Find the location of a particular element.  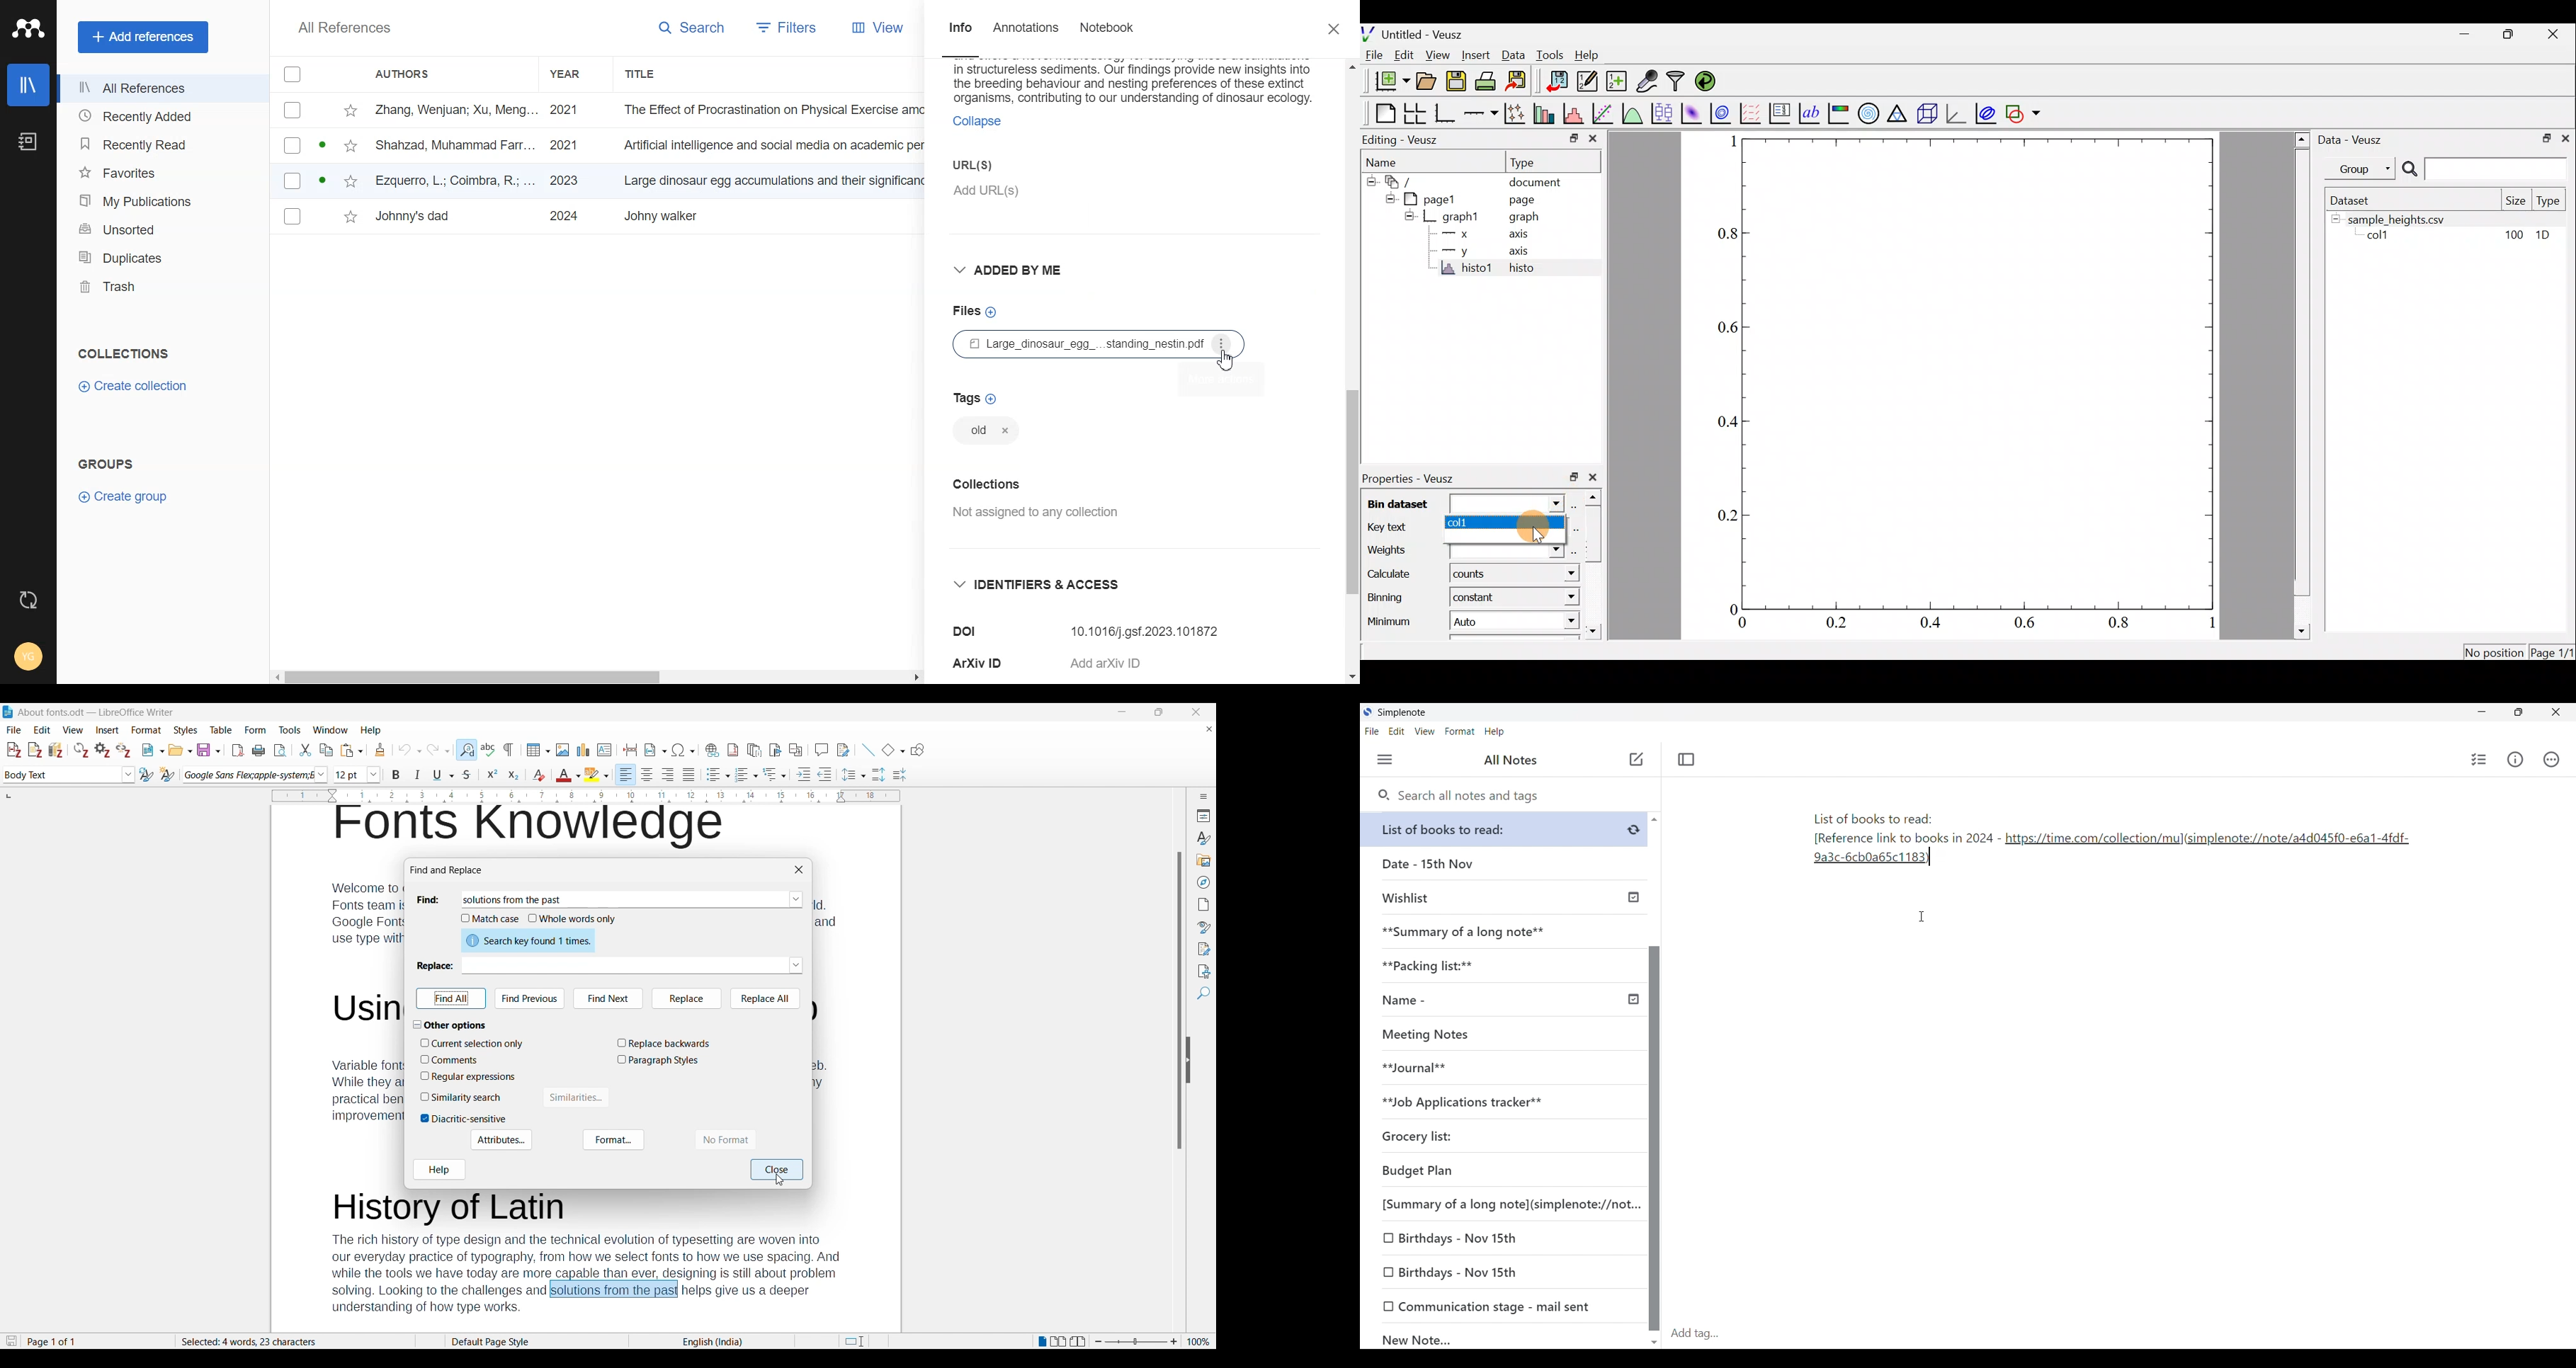

Data is located at coordinates (1513, 57).